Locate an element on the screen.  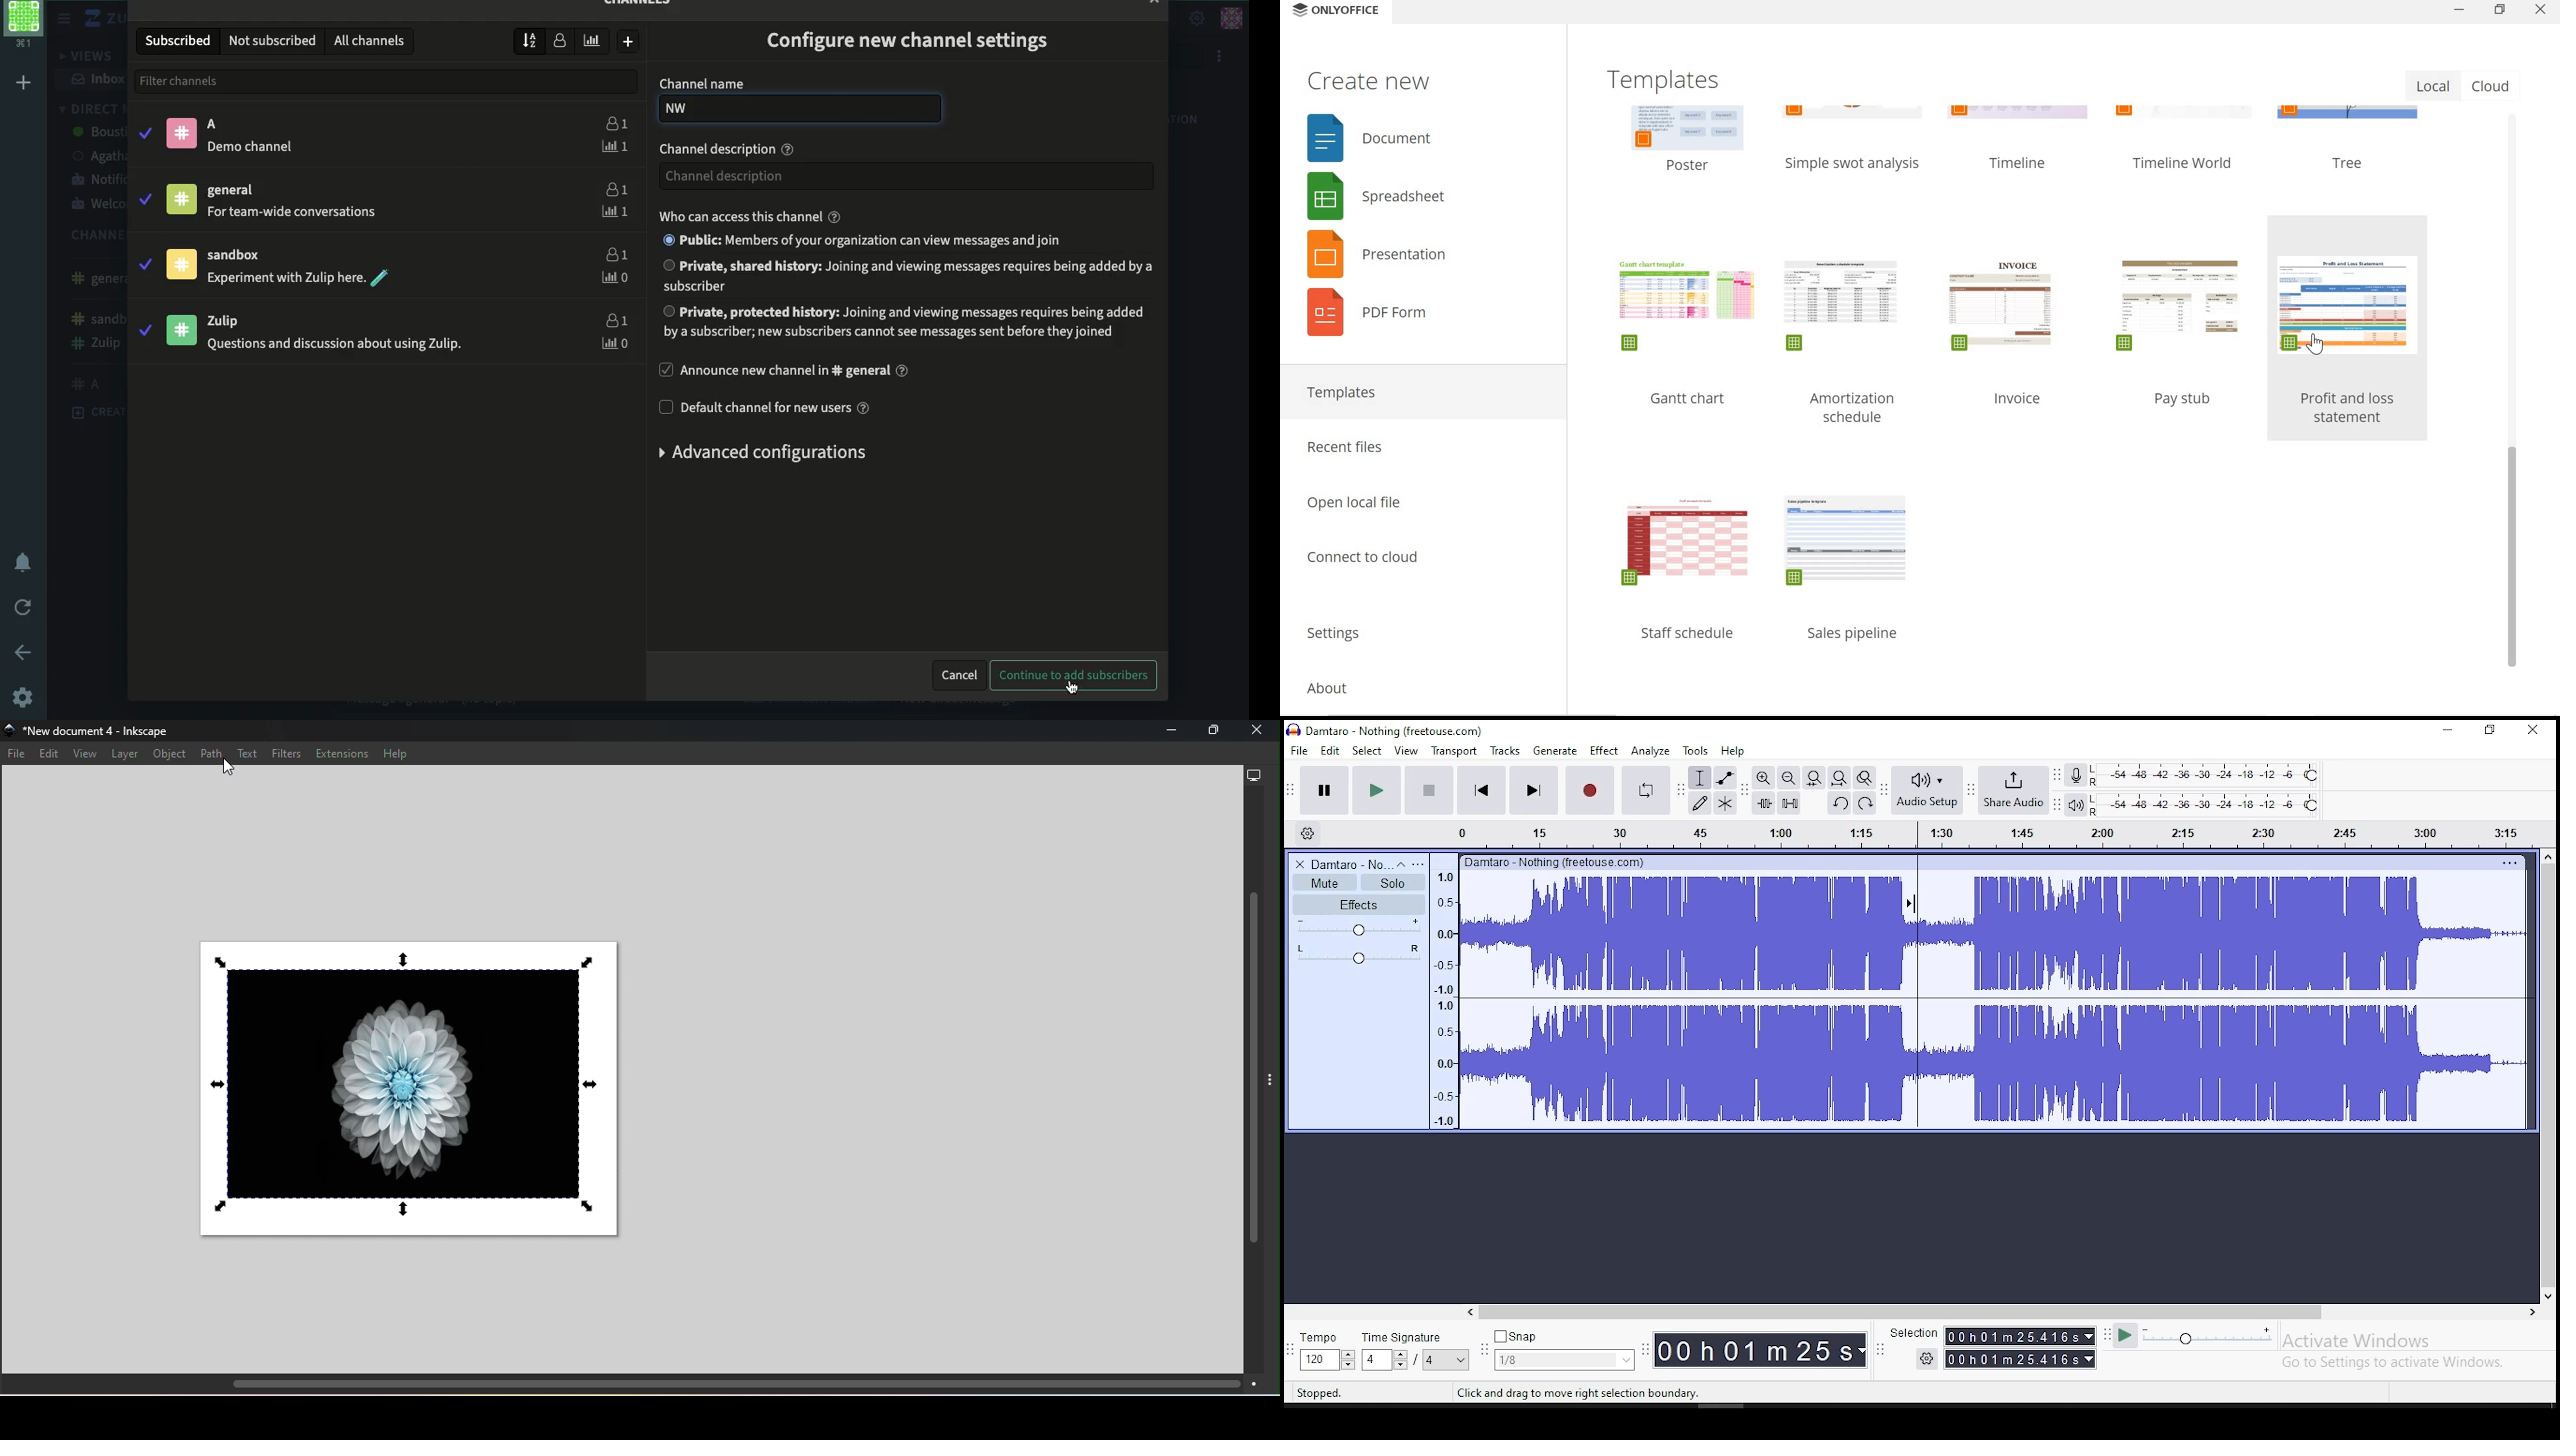
solo is located at coordinates (1393, 882).